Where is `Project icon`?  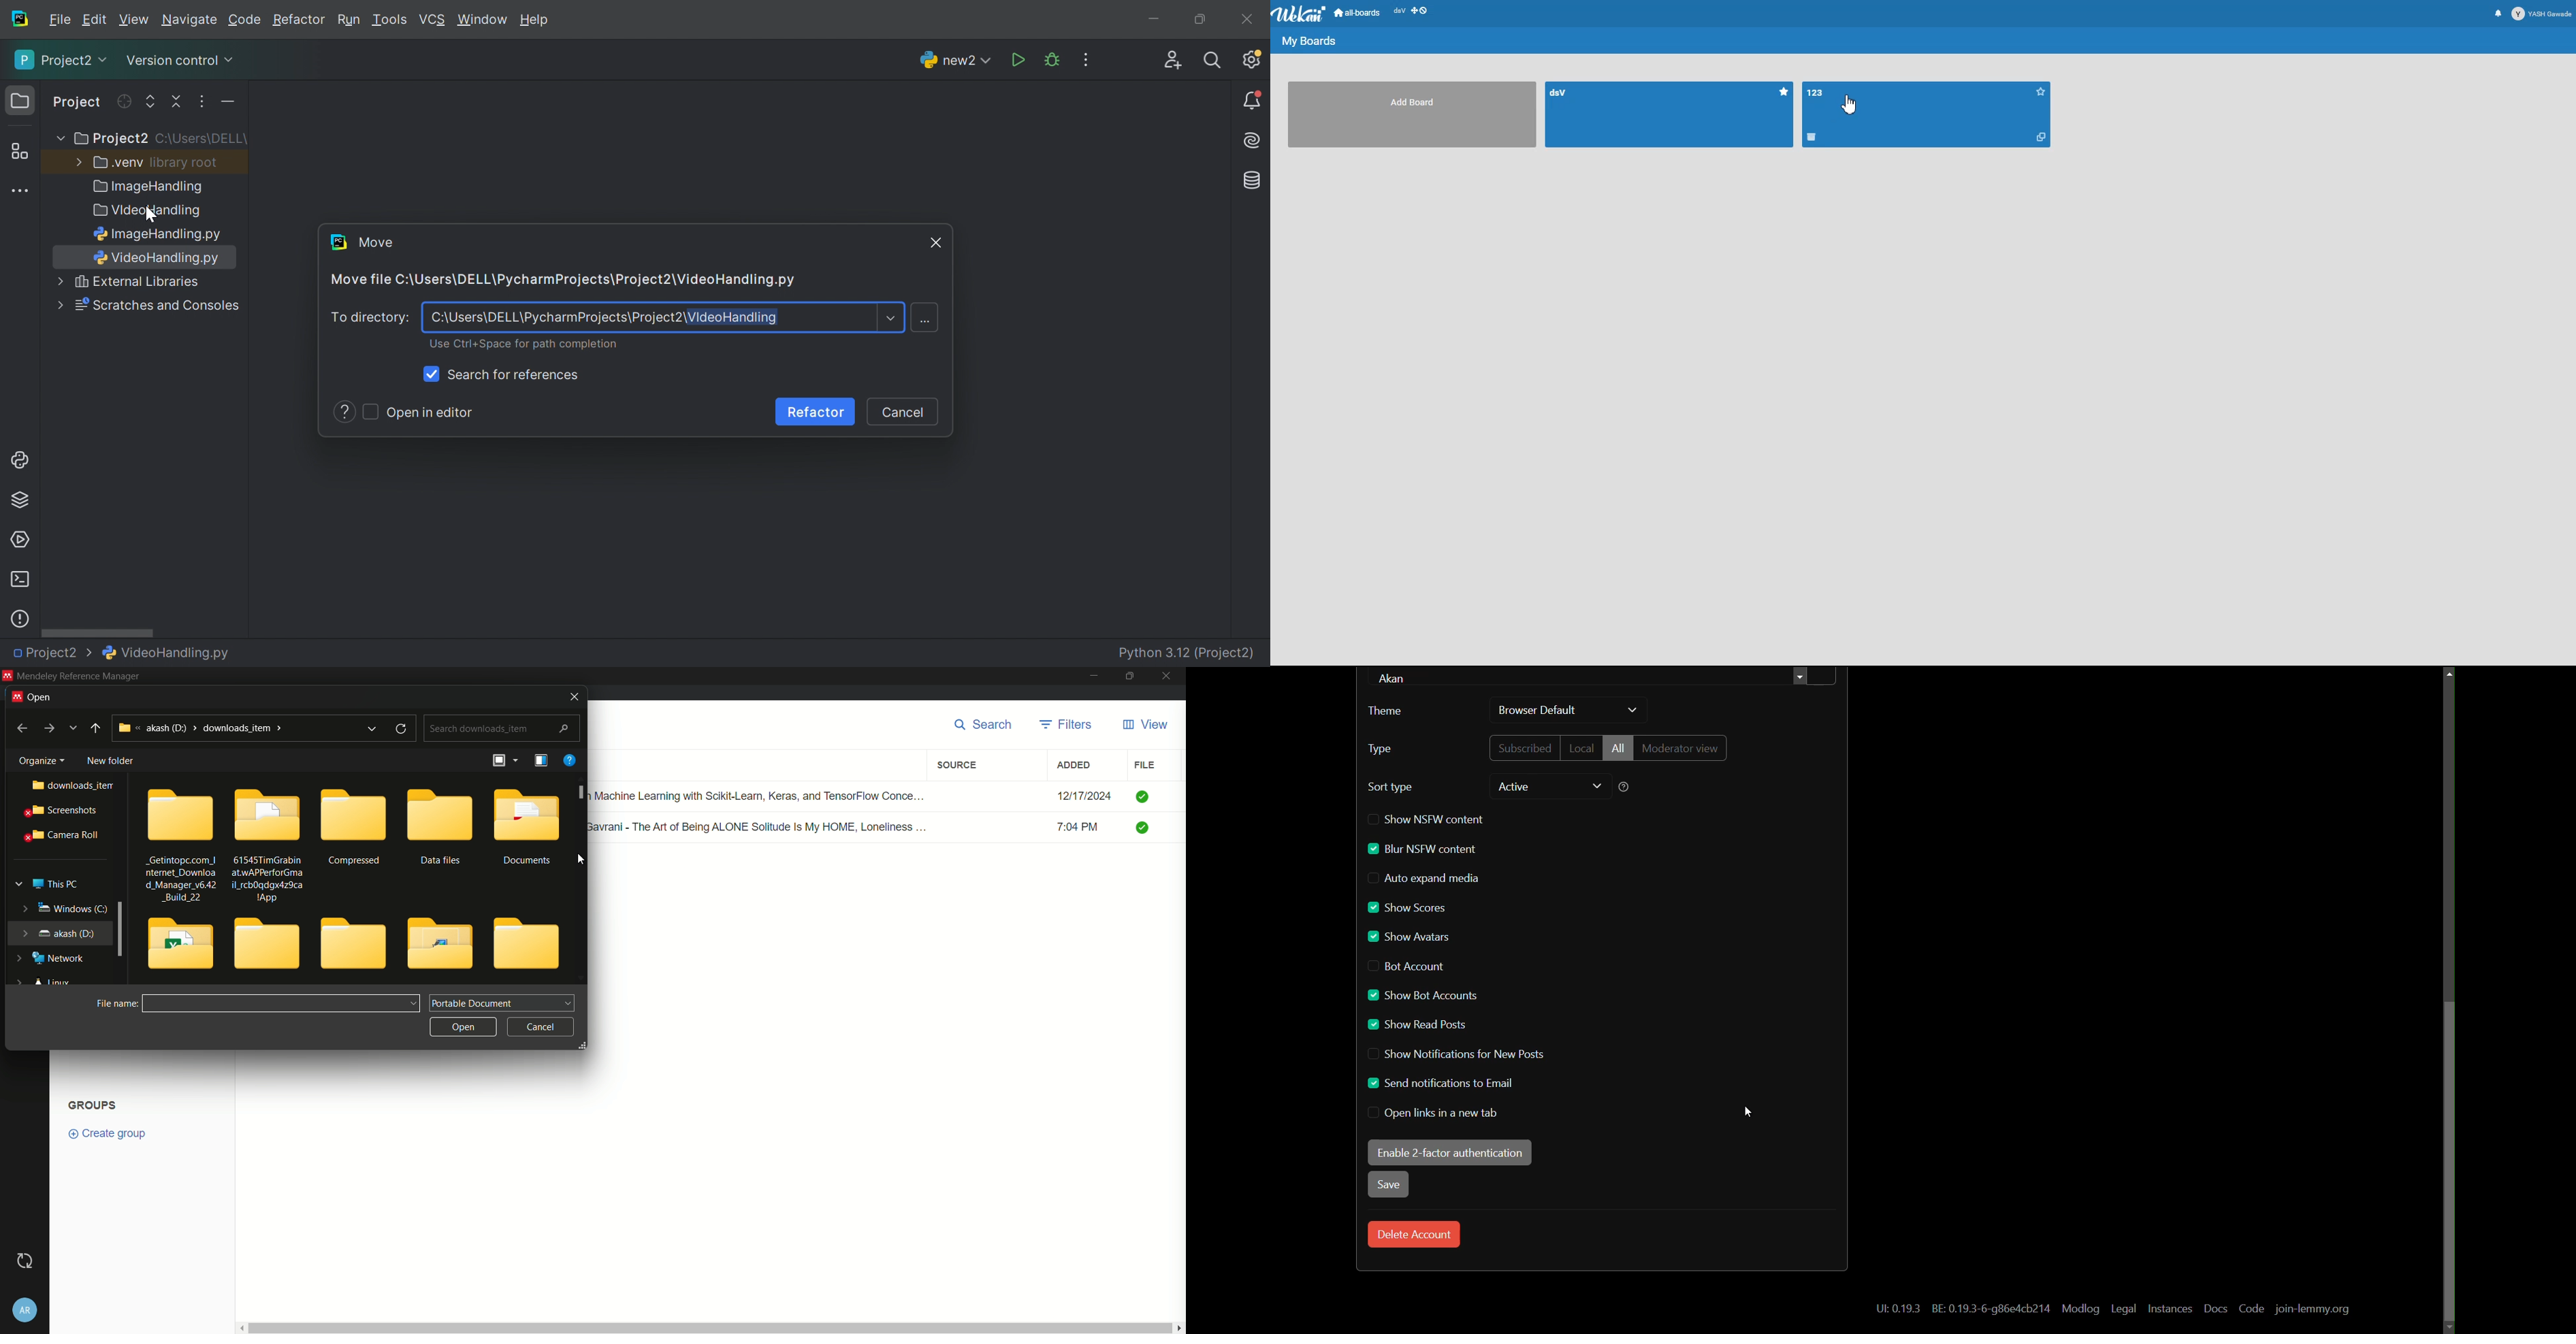 Project icon is located at coordinates (22, 101).